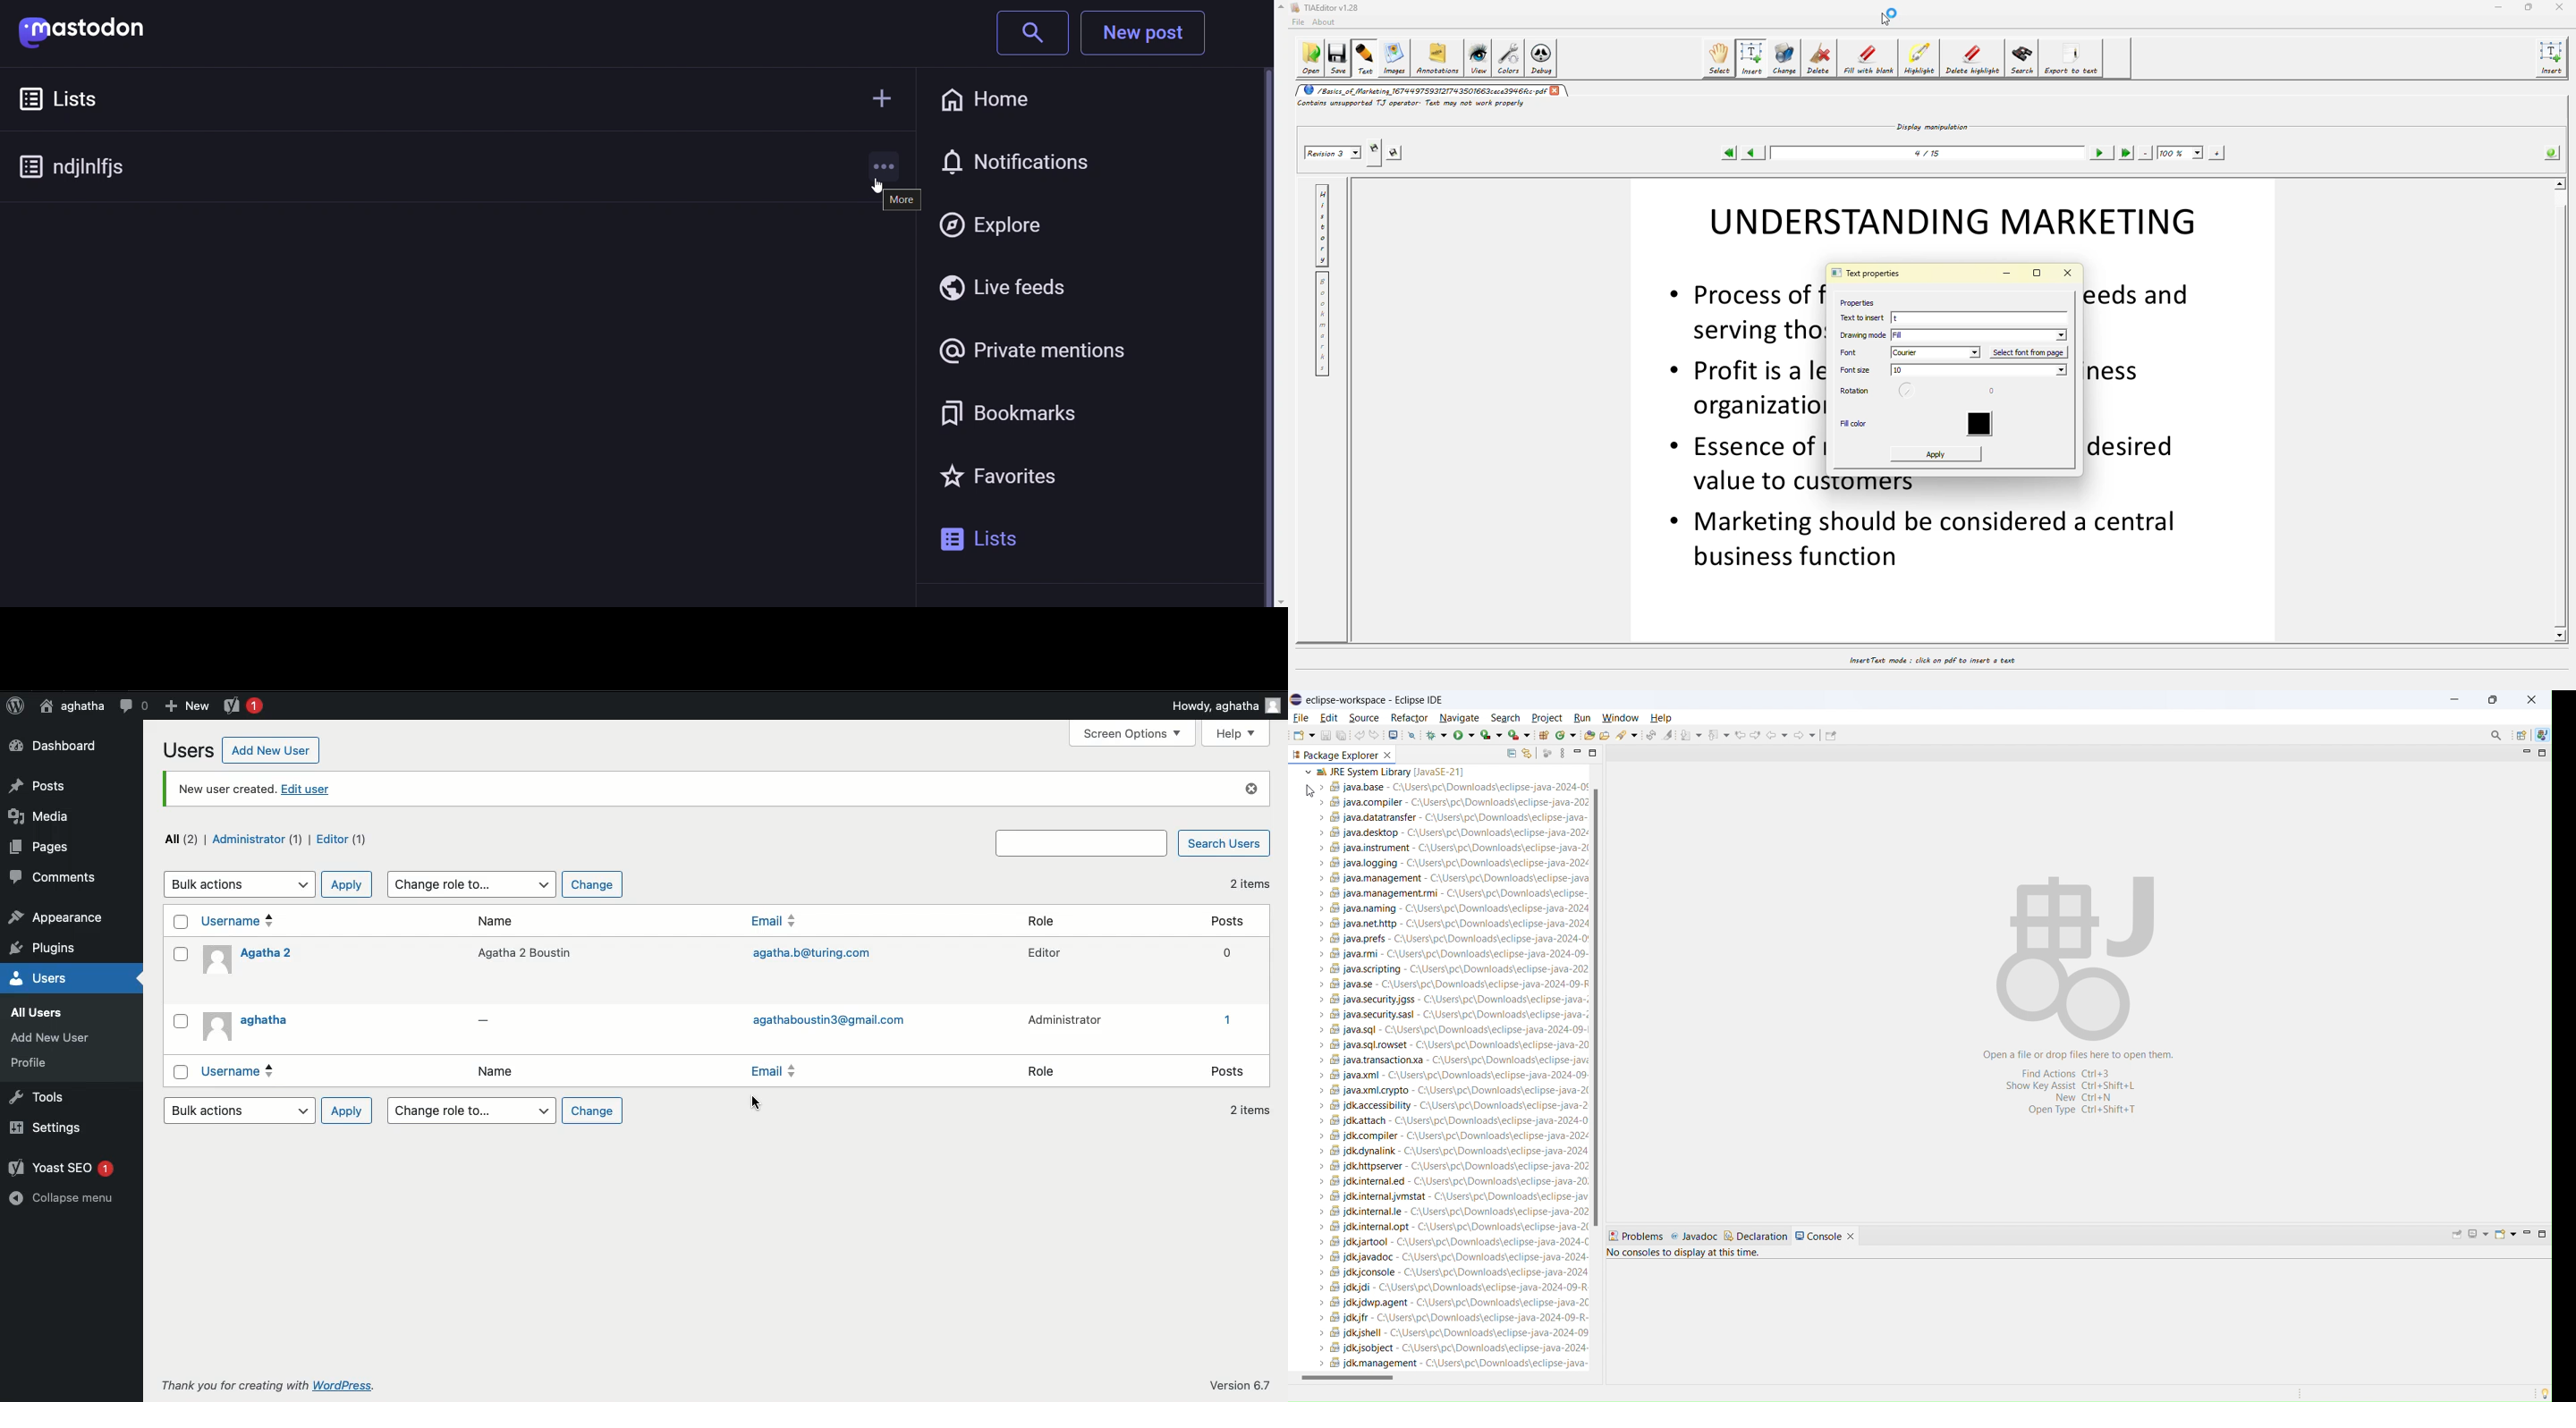  What do you see at coordinates (2531, 698) in the screenshot?
I see `close` at bounding box center [2531, 698].